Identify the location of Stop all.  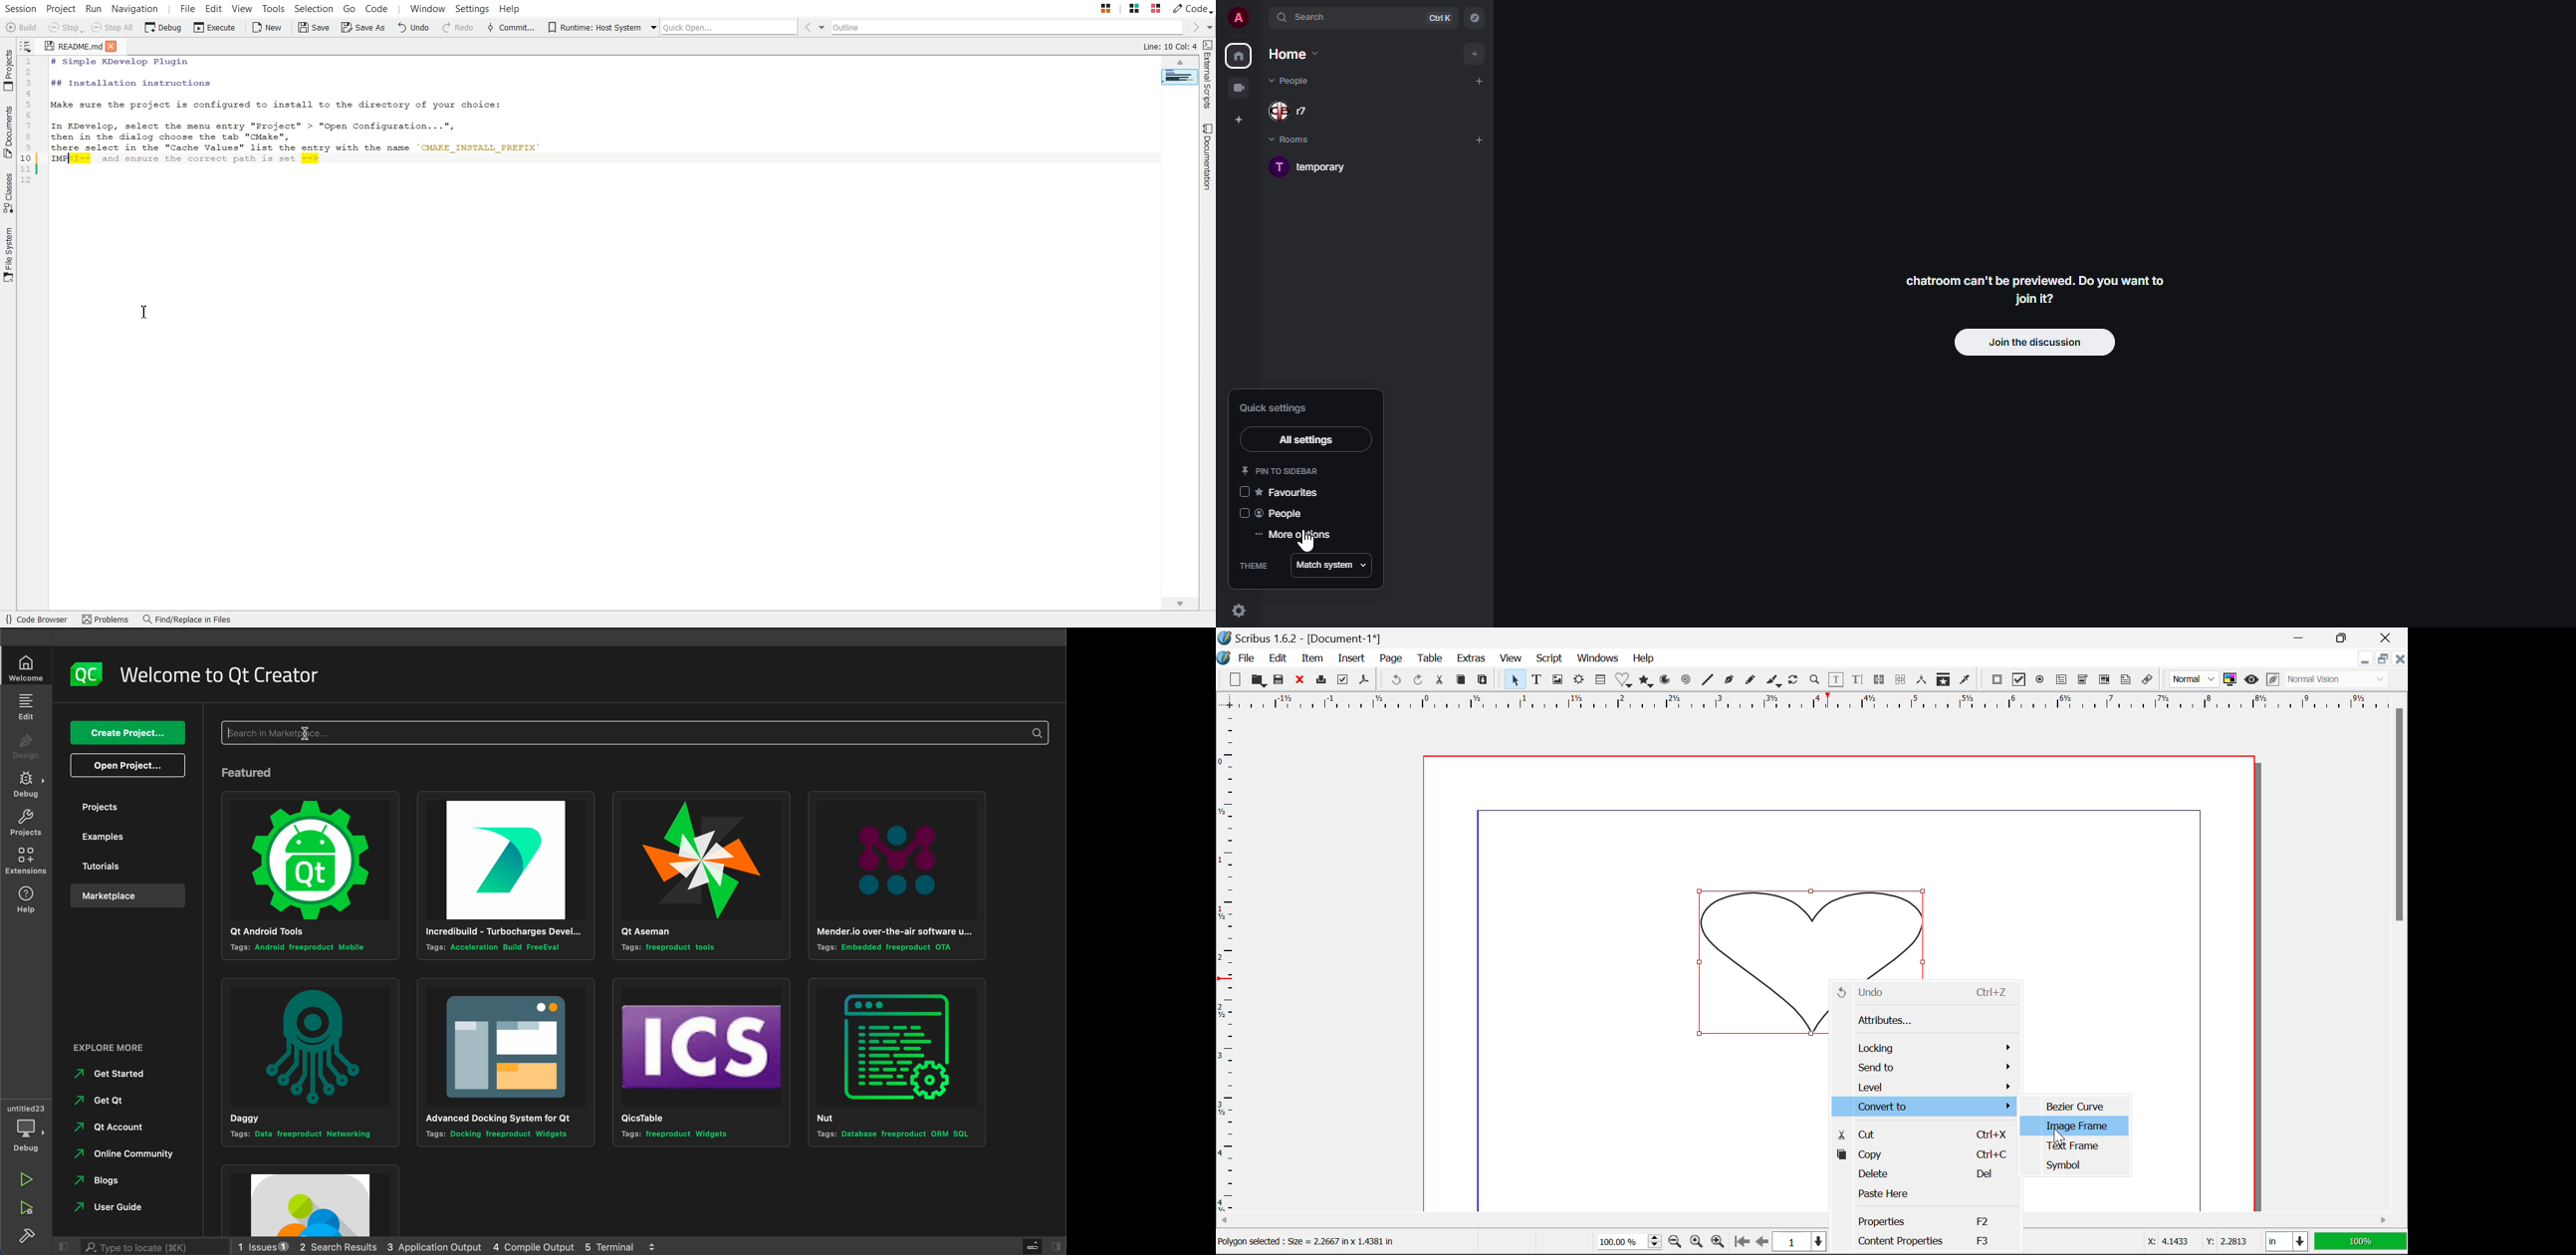
(112, 28).